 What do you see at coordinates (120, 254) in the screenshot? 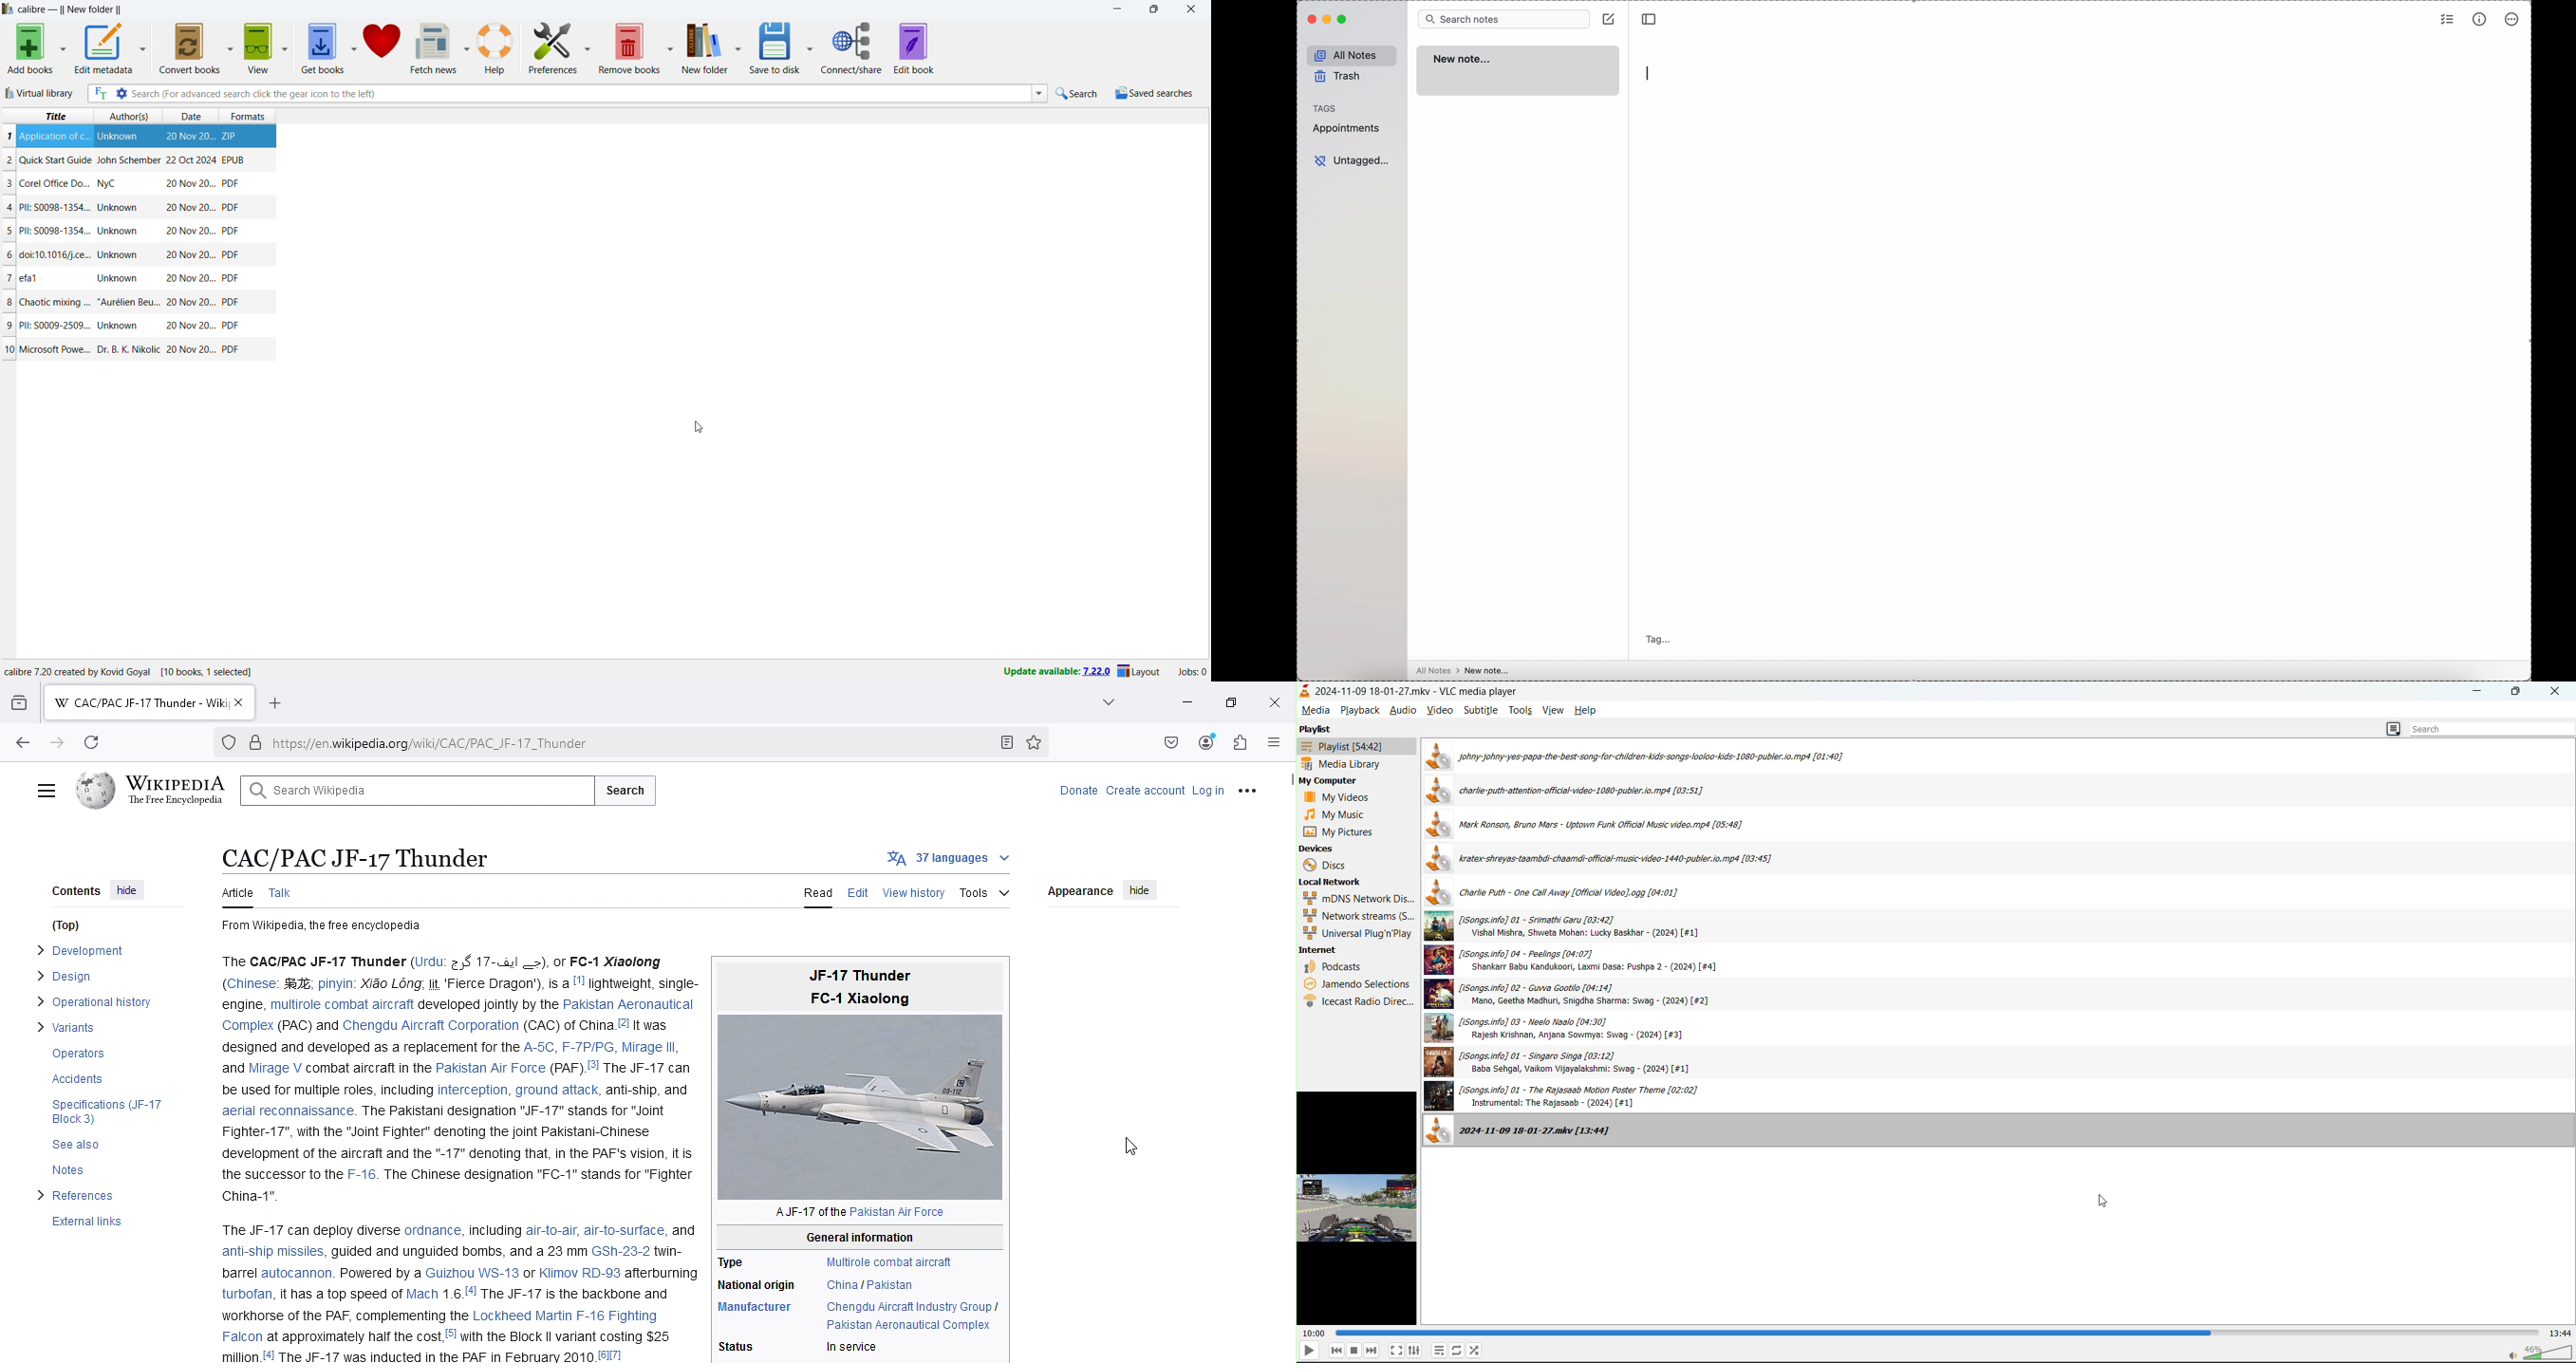
I see `Author` at bounding box center [120, 254].